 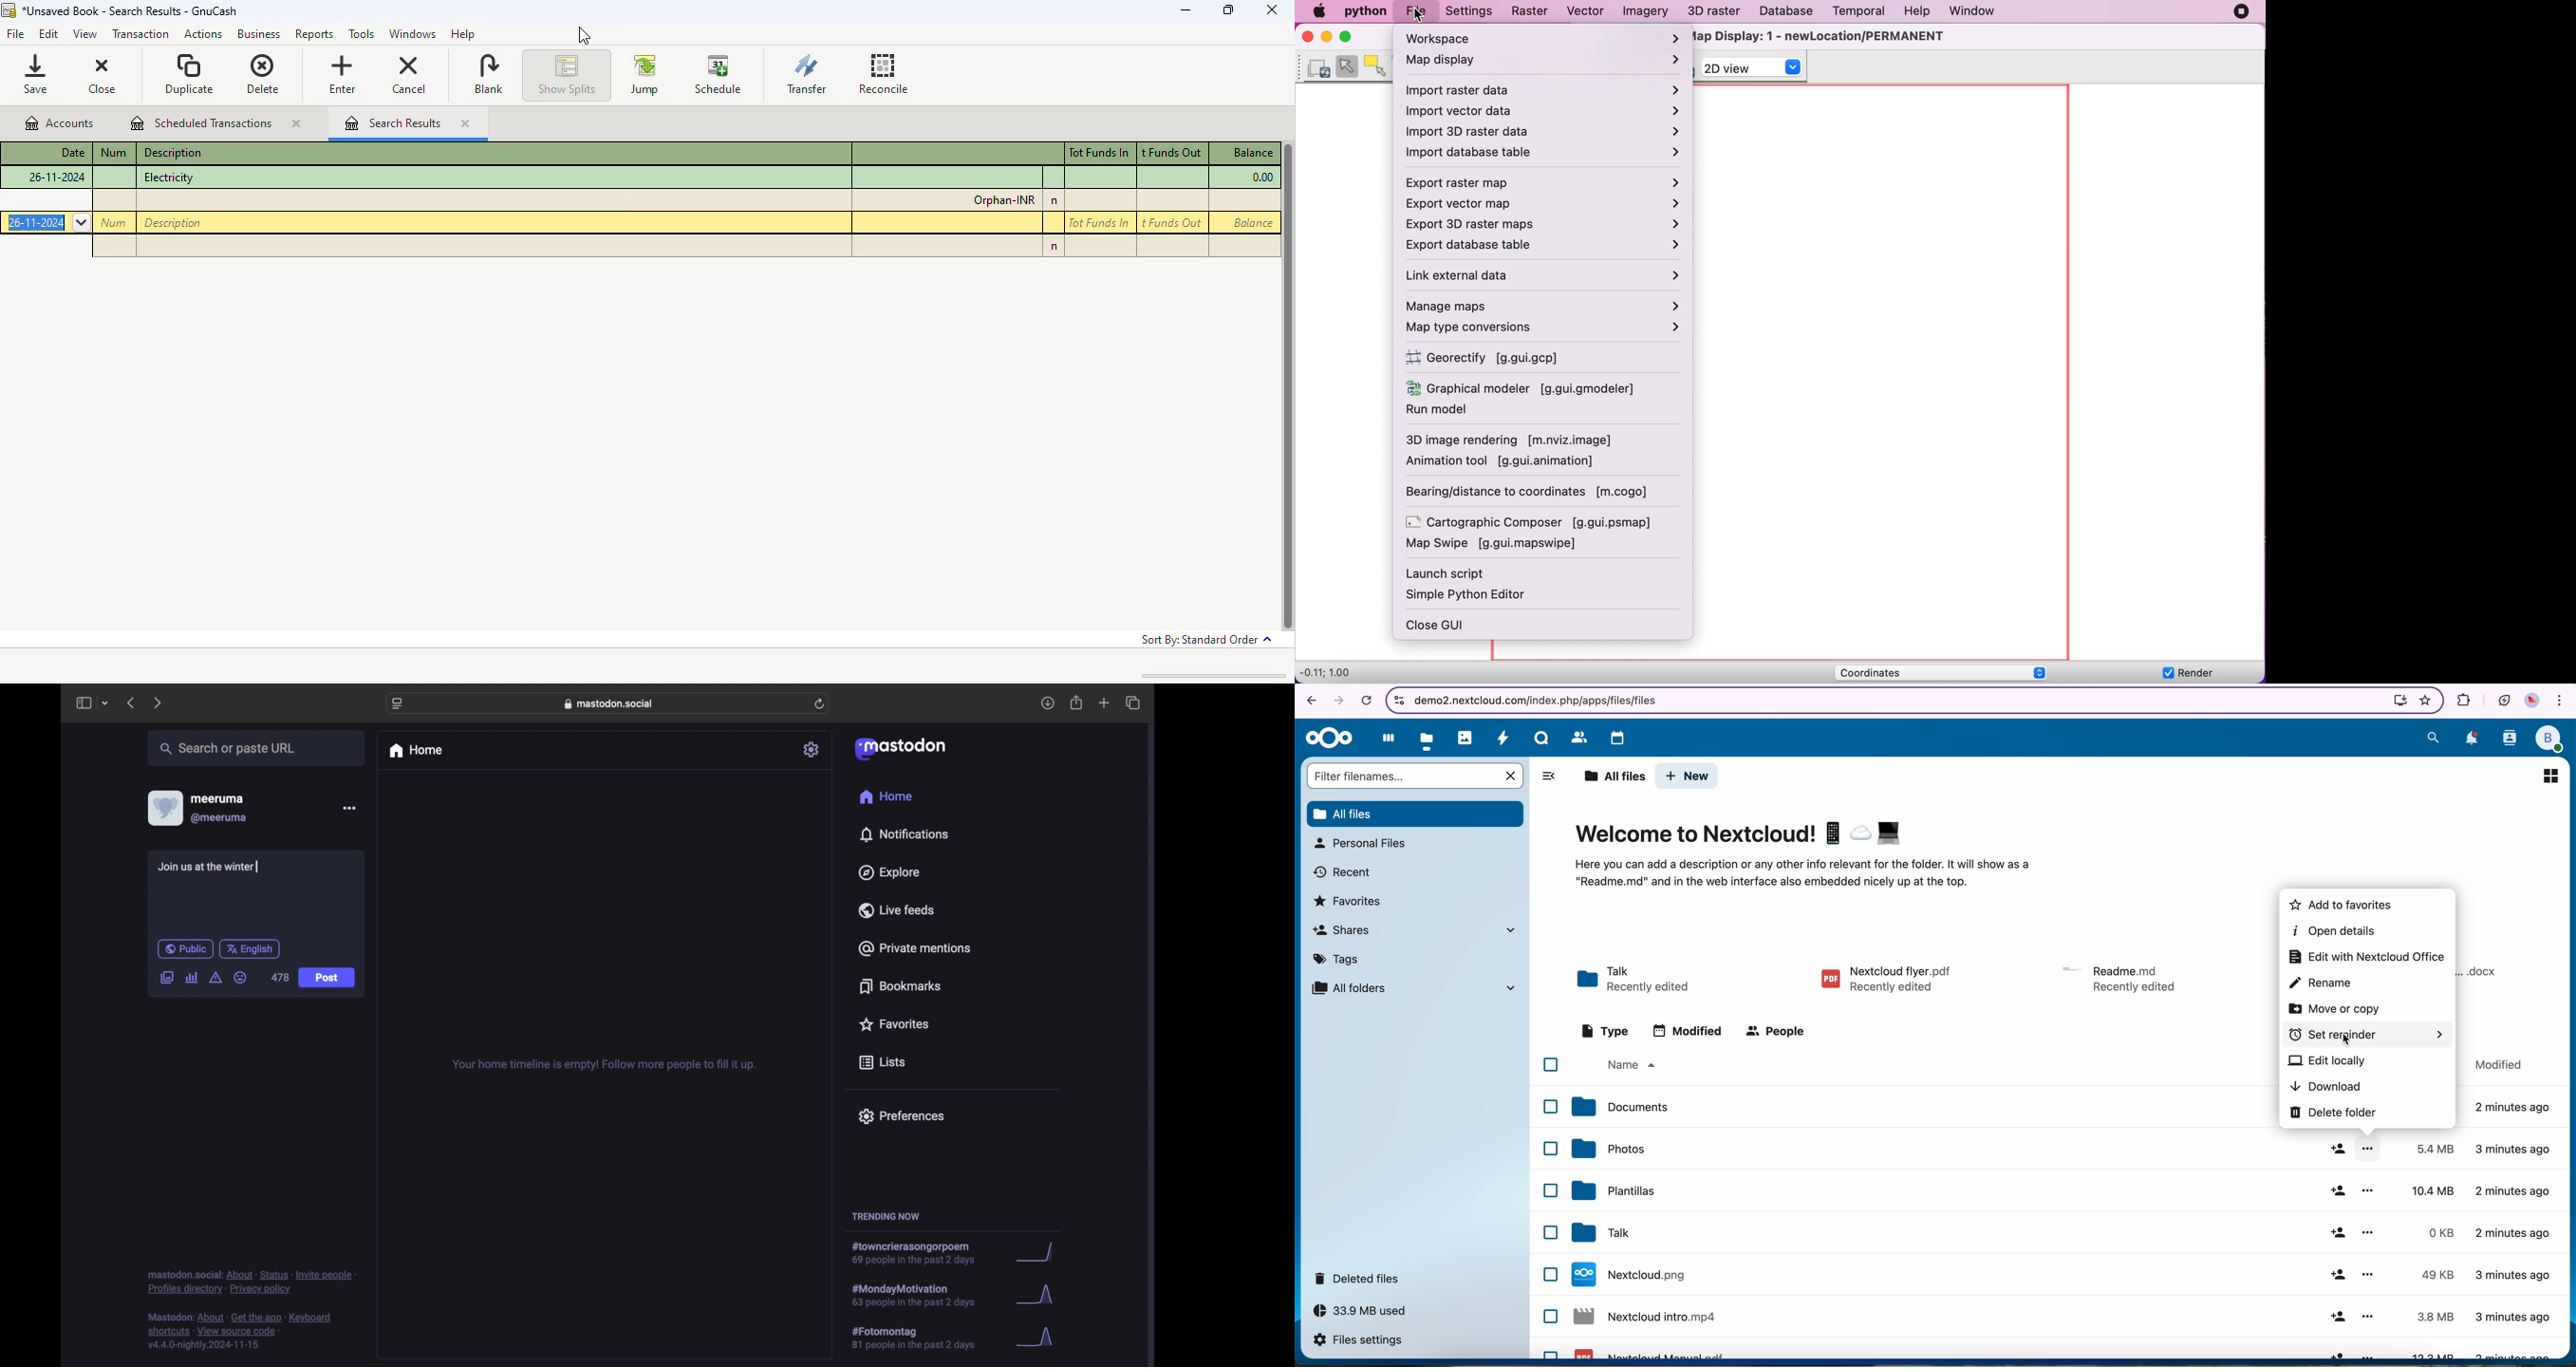 What do you see at coordinates (1227, 9) in the screenshot?
I see `maximize` at bounding box center [1227, 9].